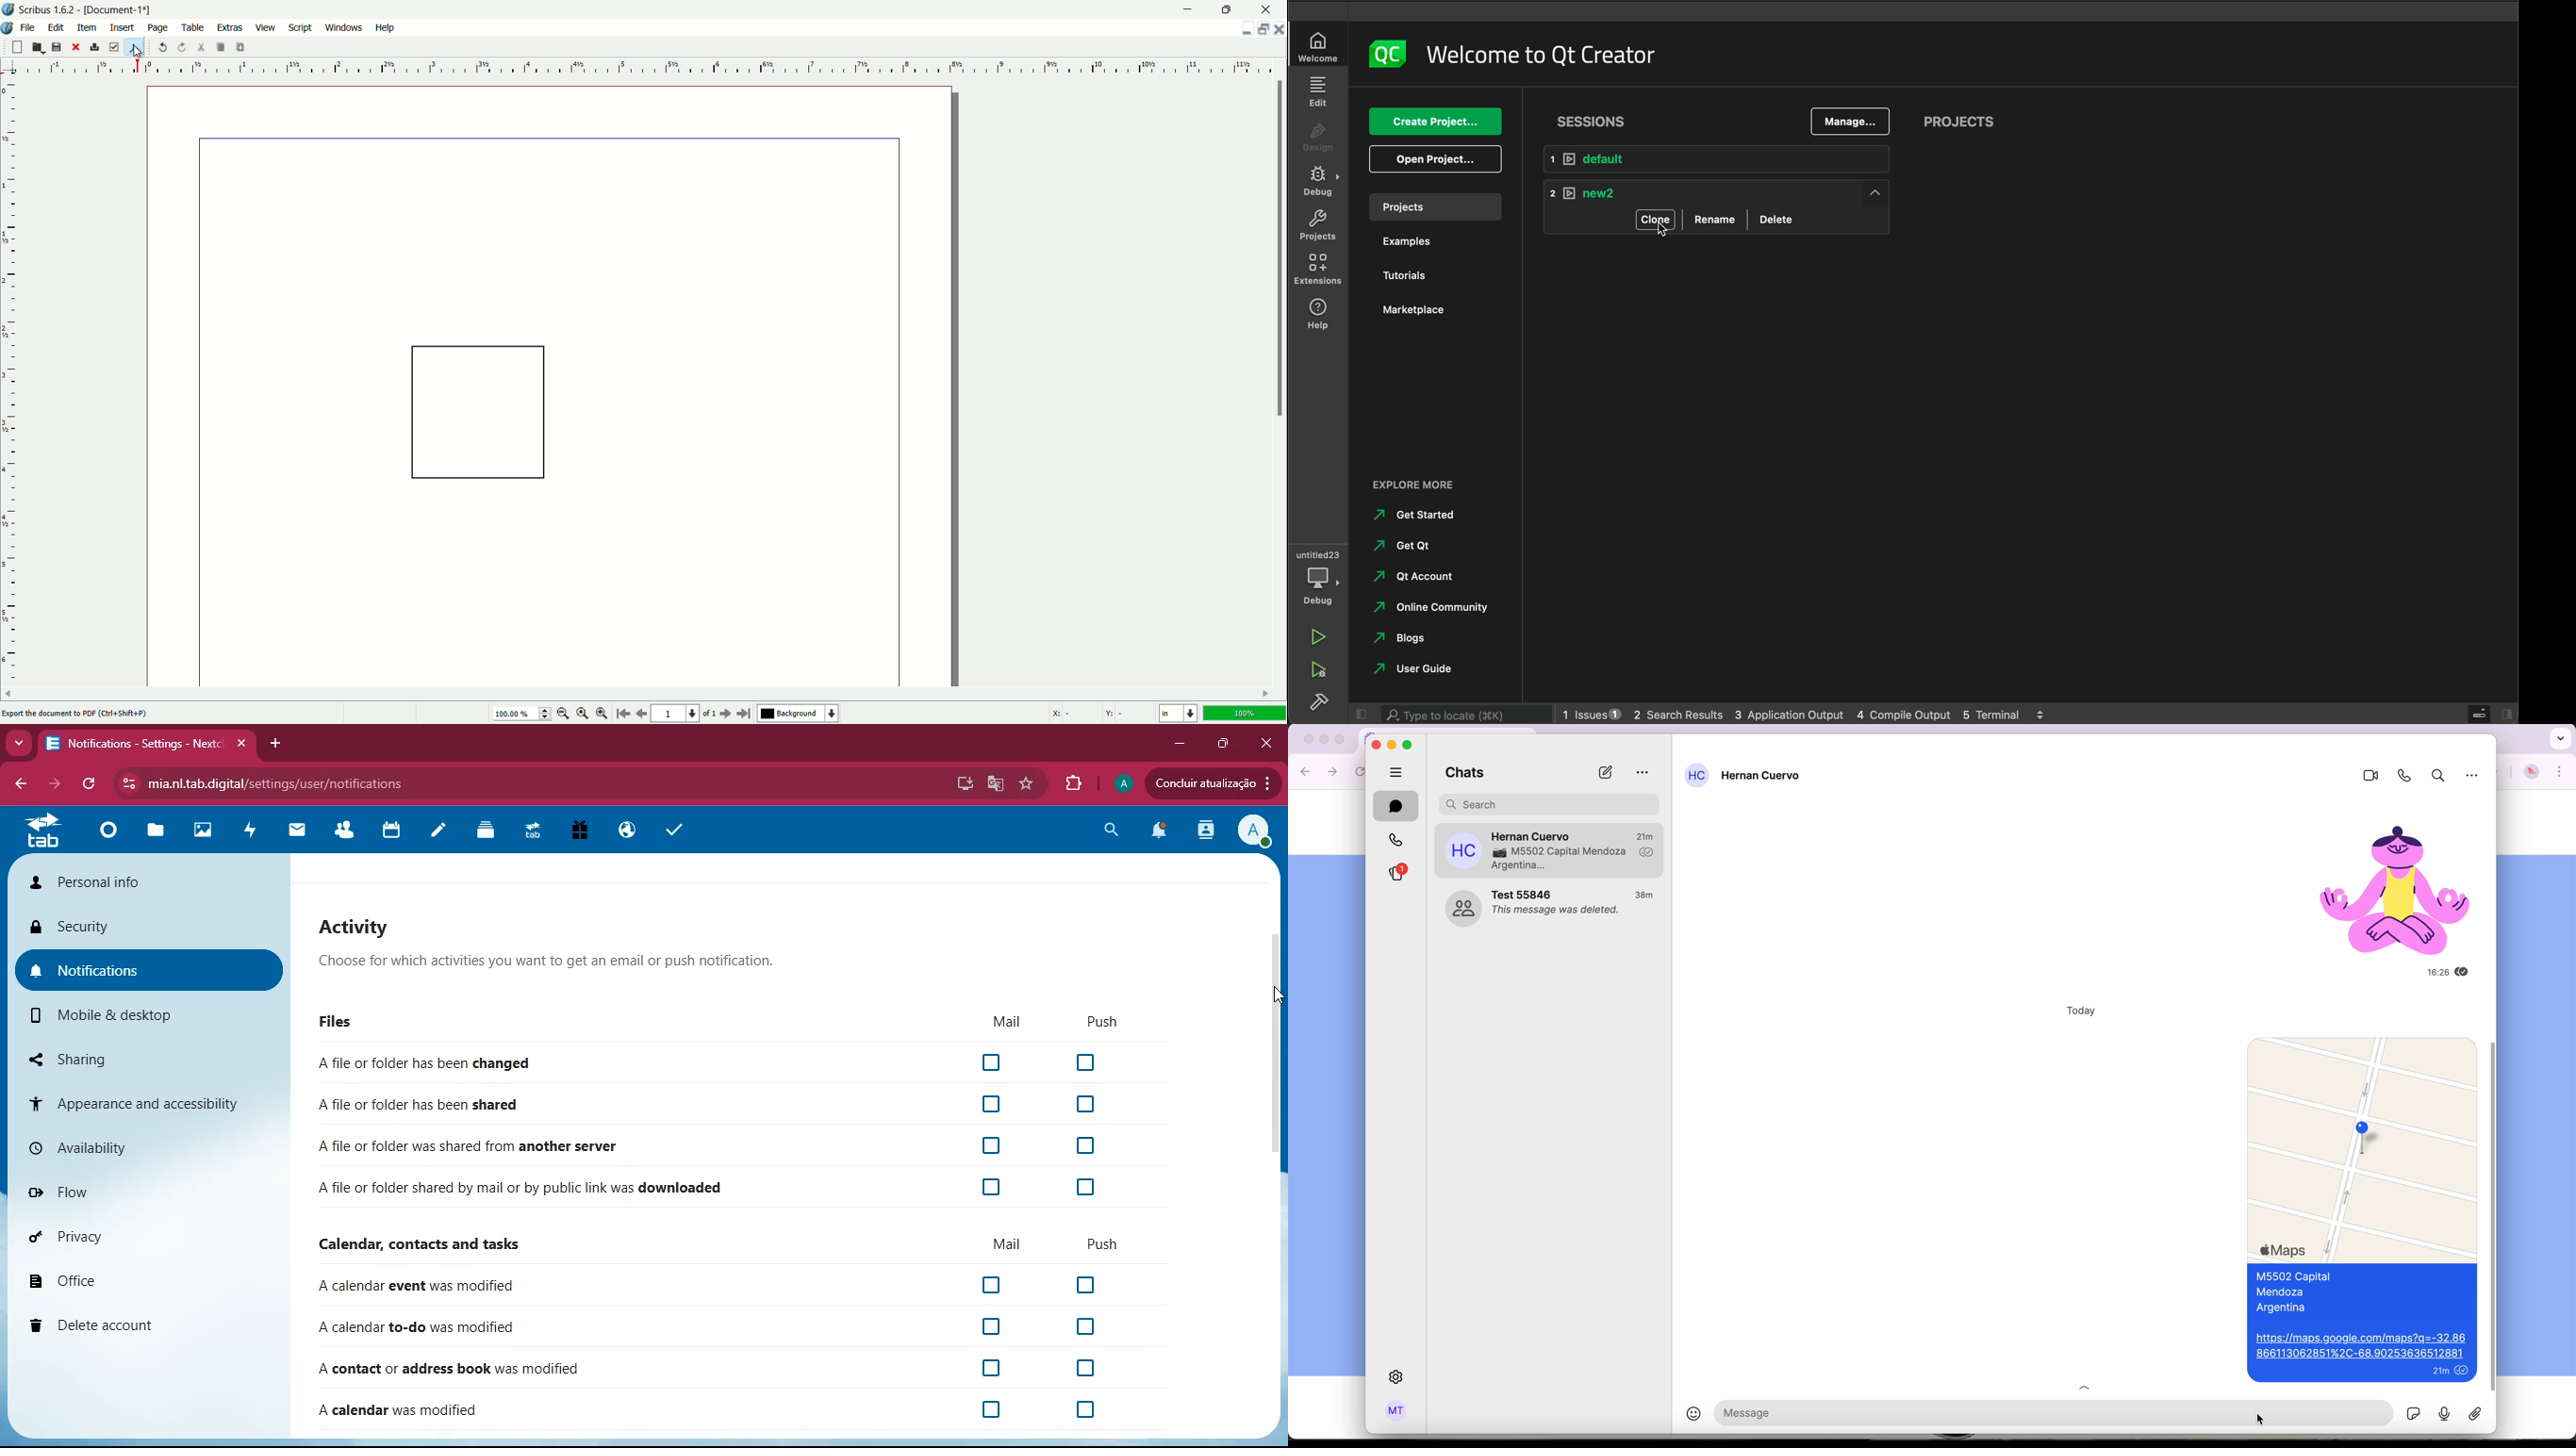 The height and width of the screenshot is (1456, 2576). I want to click on stickers, so click(2413, 1413).